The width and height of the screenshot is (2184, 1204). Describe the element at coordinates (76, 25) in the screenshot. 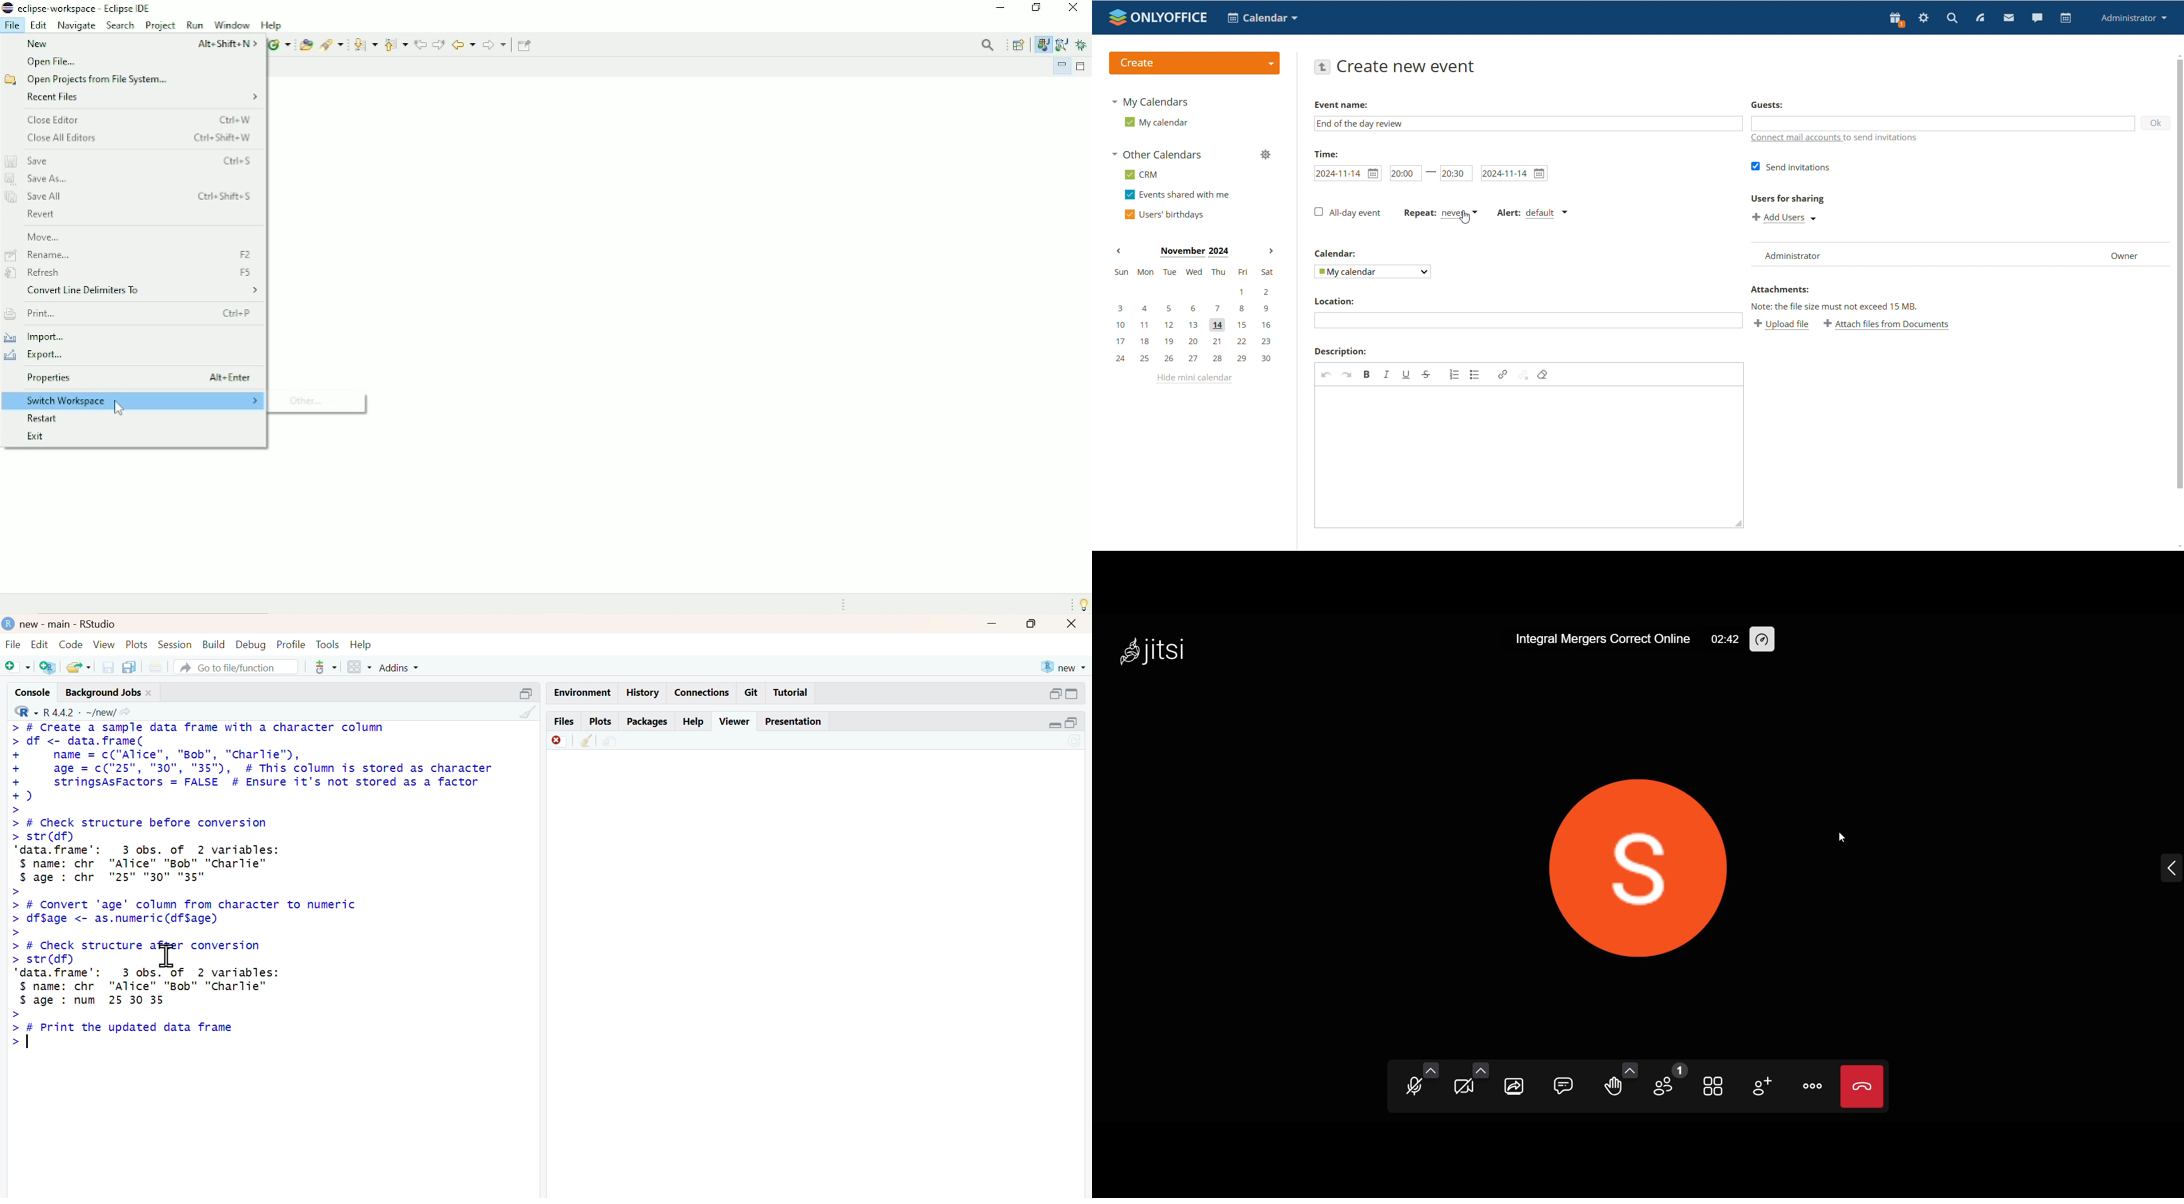

I see `Navigate` at that location.